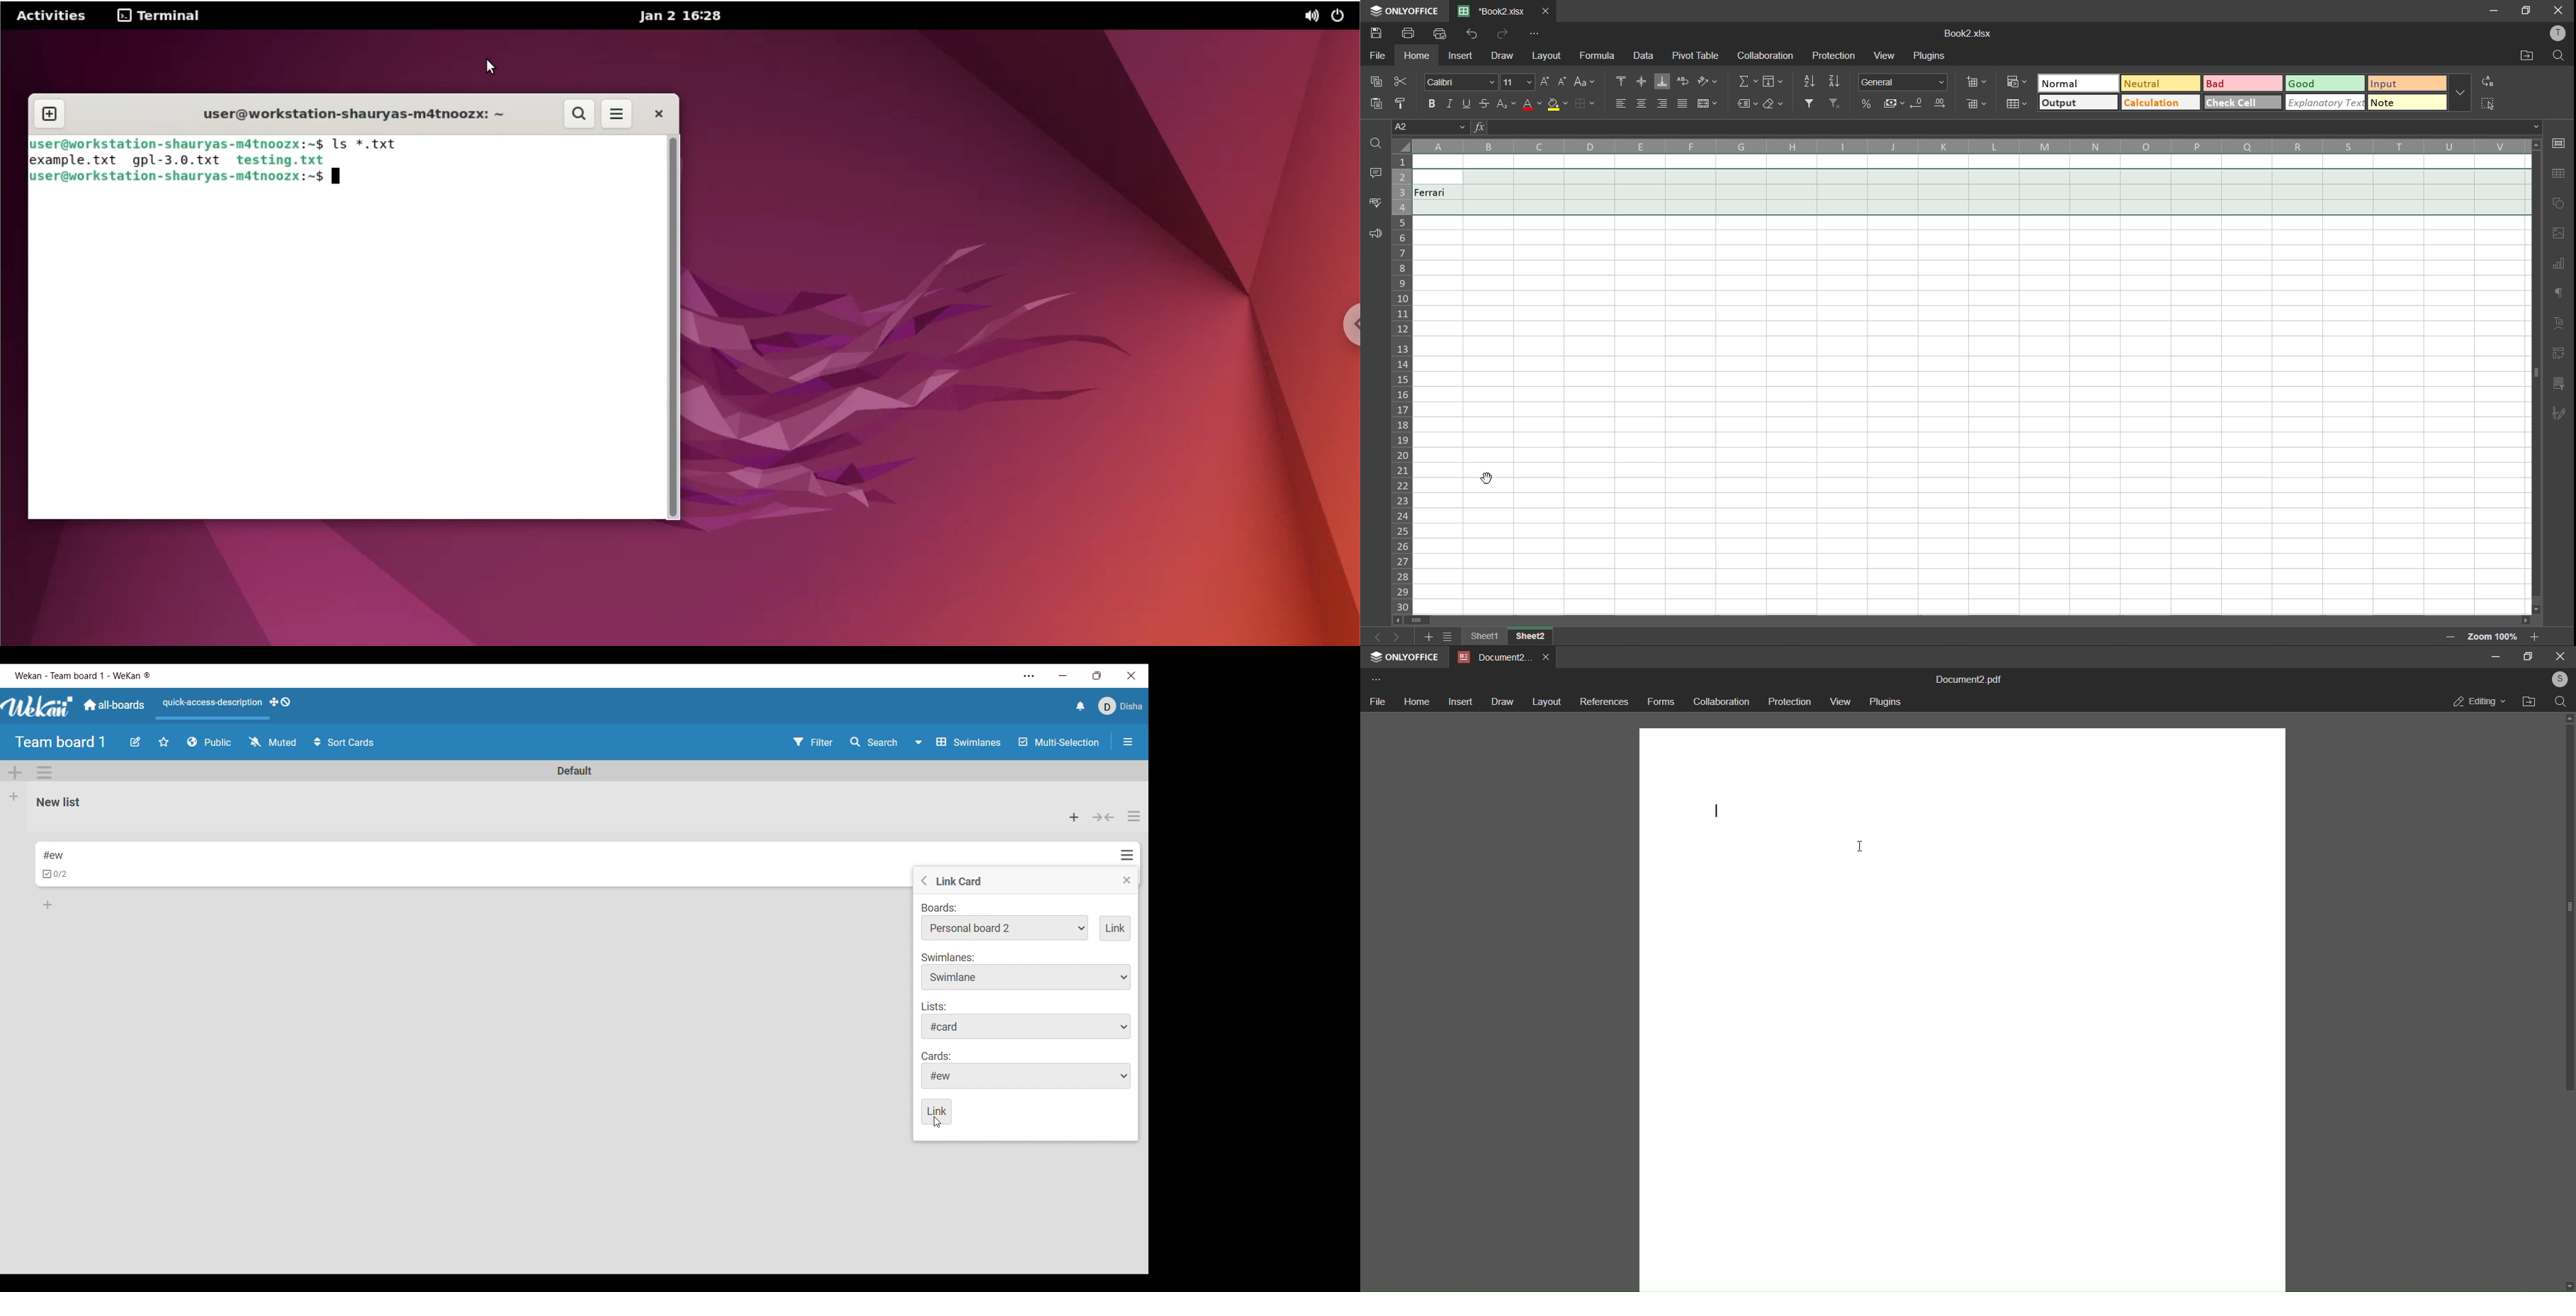 This screenshot has width=2576, height=1316. What do you see at coordinates (1660, 82) in the screenshot?
I see `align bottom` at bounding box center [1660, 82].